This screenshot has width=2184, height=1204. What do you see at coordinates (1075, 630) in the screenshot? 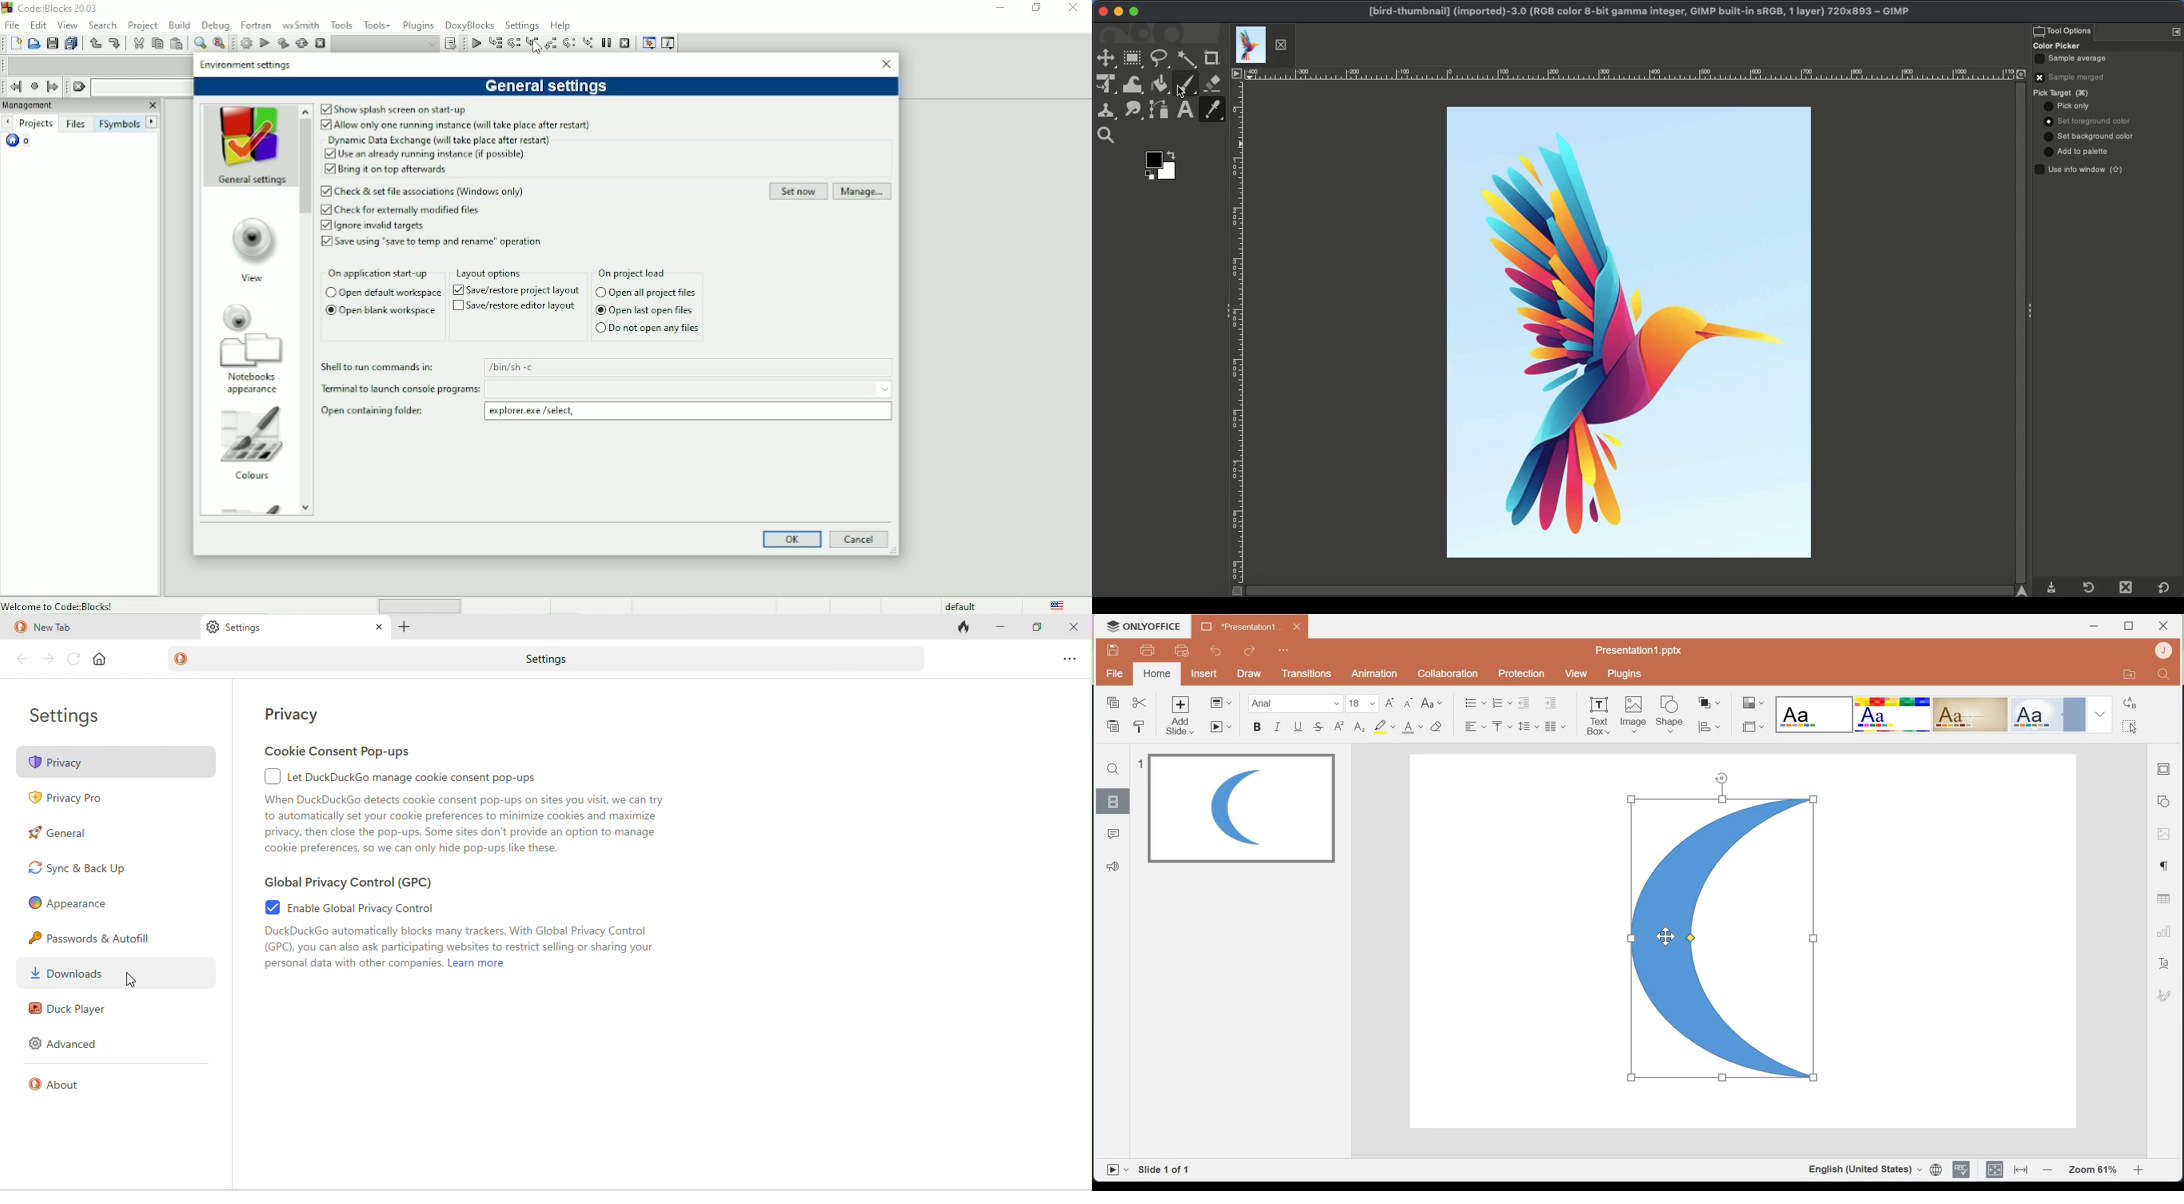
I see `close` at bounding box center [1075, 630].